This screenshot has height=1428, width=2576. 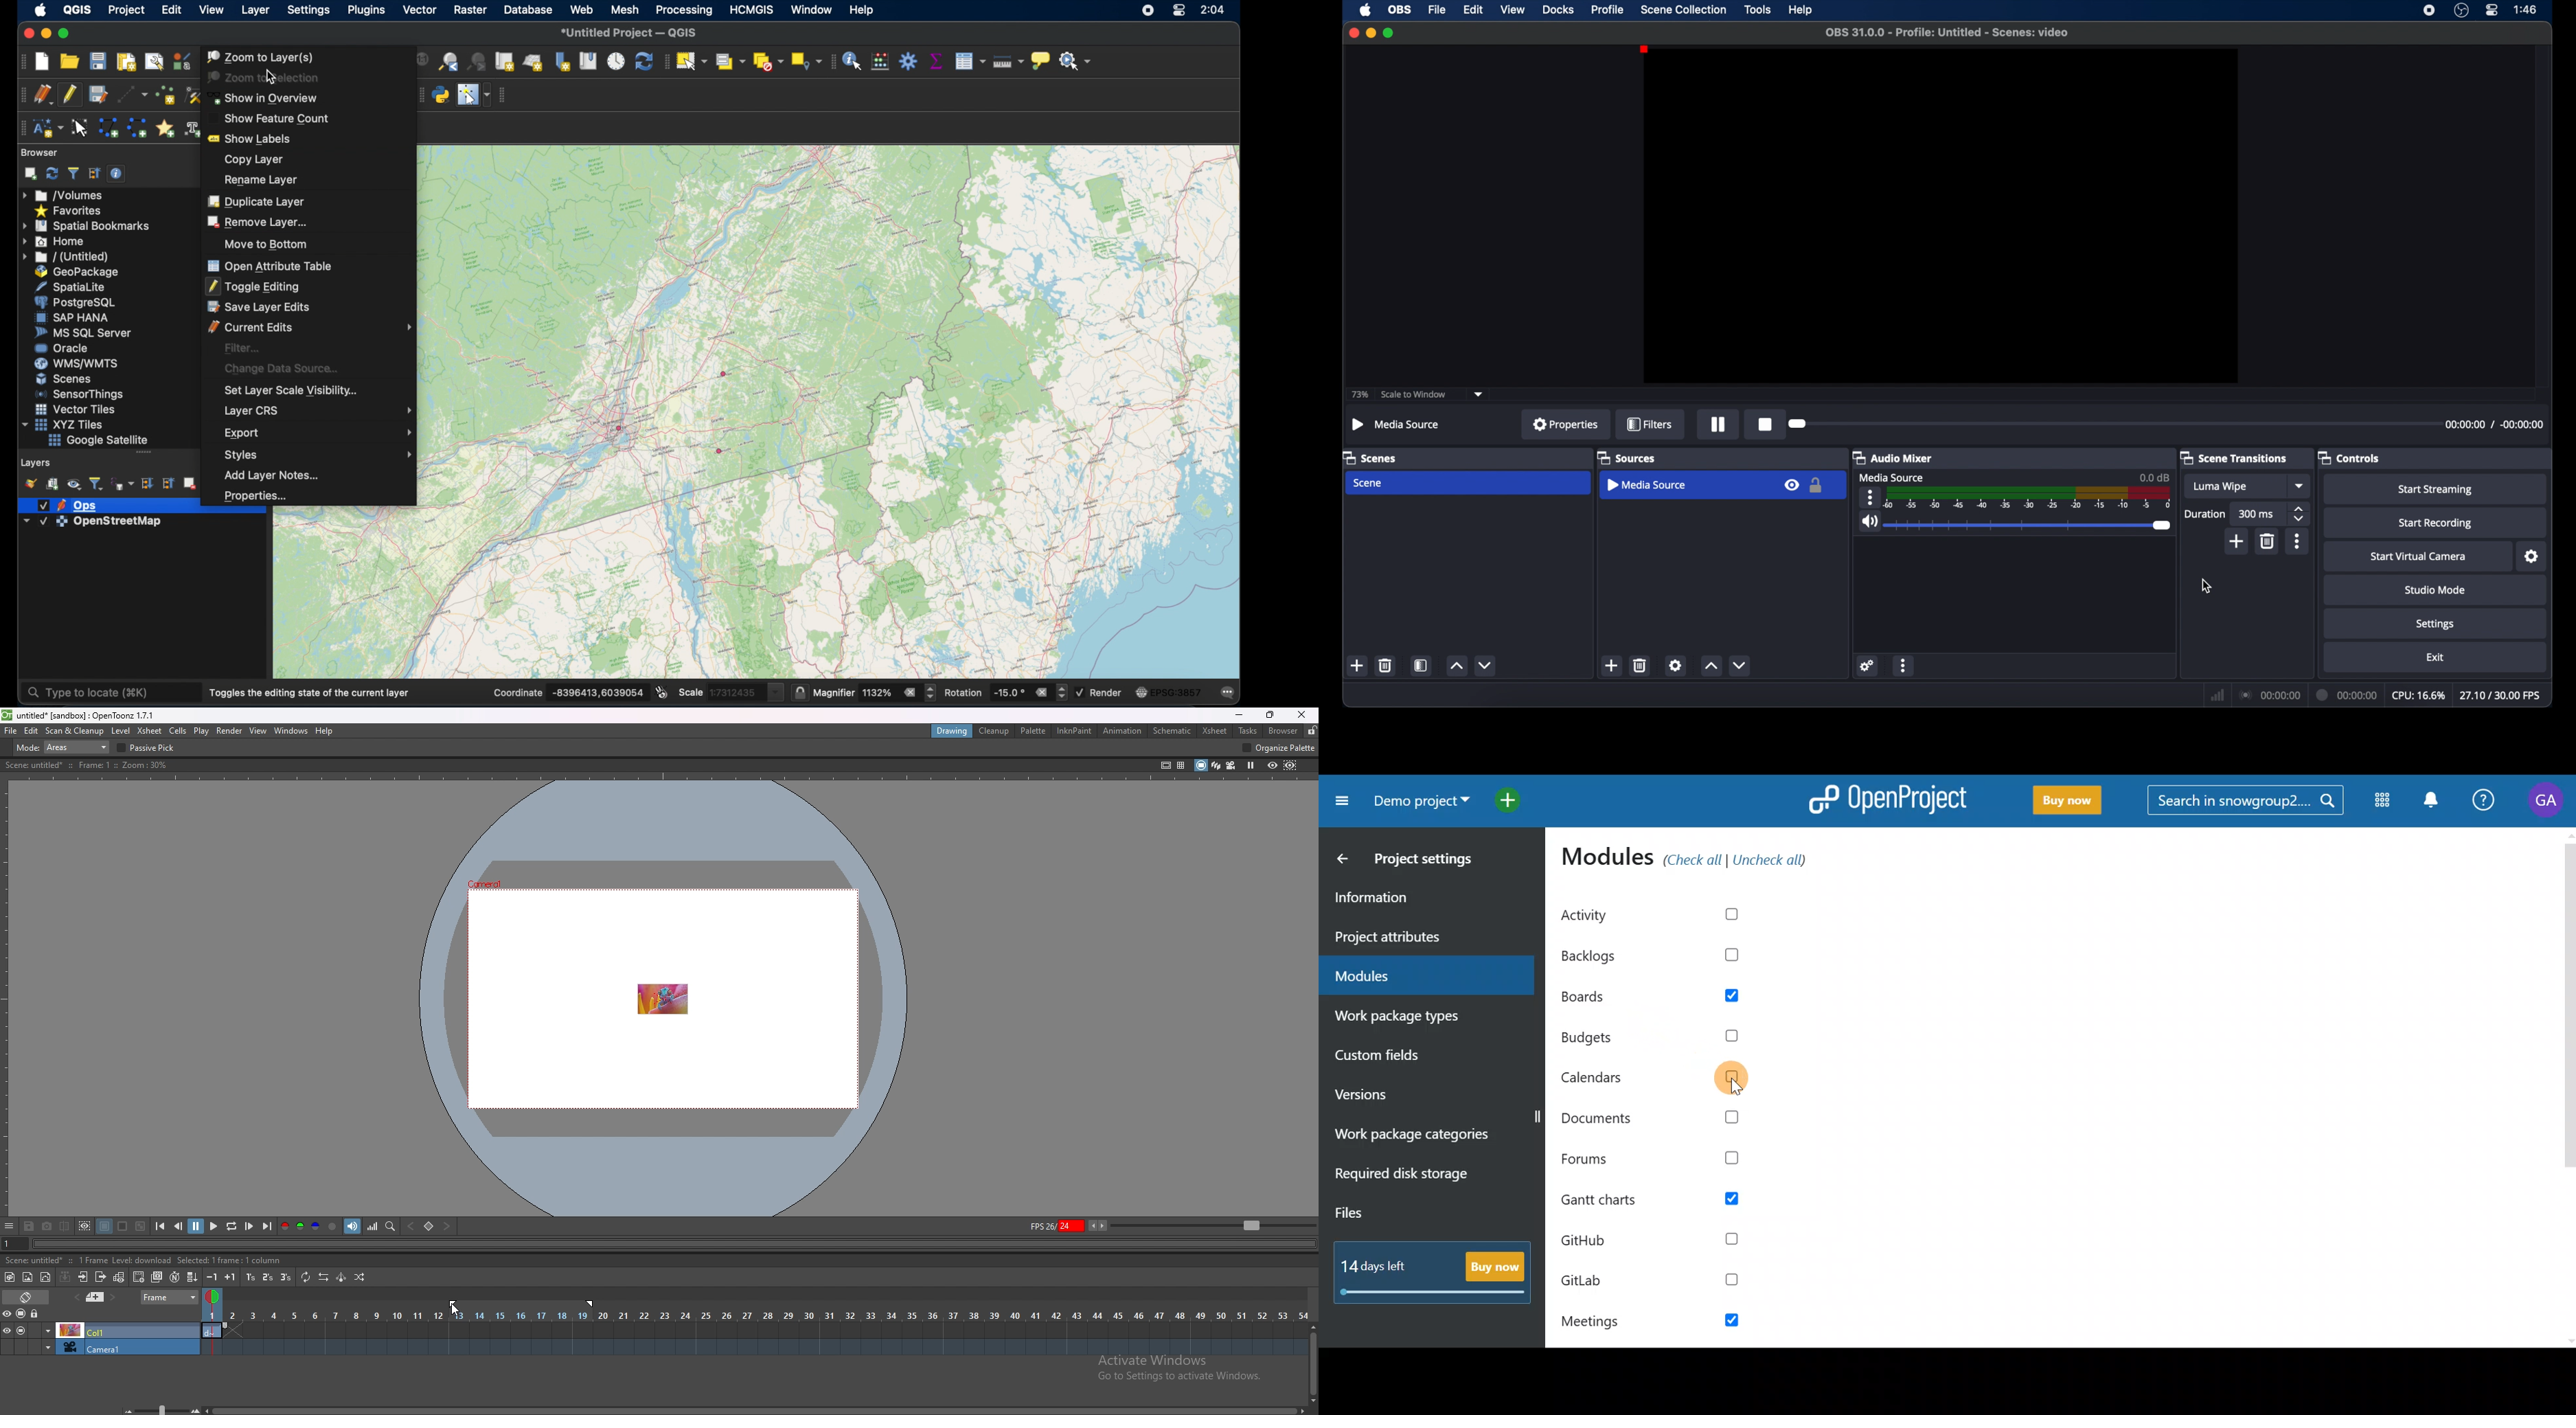 What do you see at coordinates (22, 128) in the screenshot?
I see `annotations toolbar` at bounding box center [22, 128].